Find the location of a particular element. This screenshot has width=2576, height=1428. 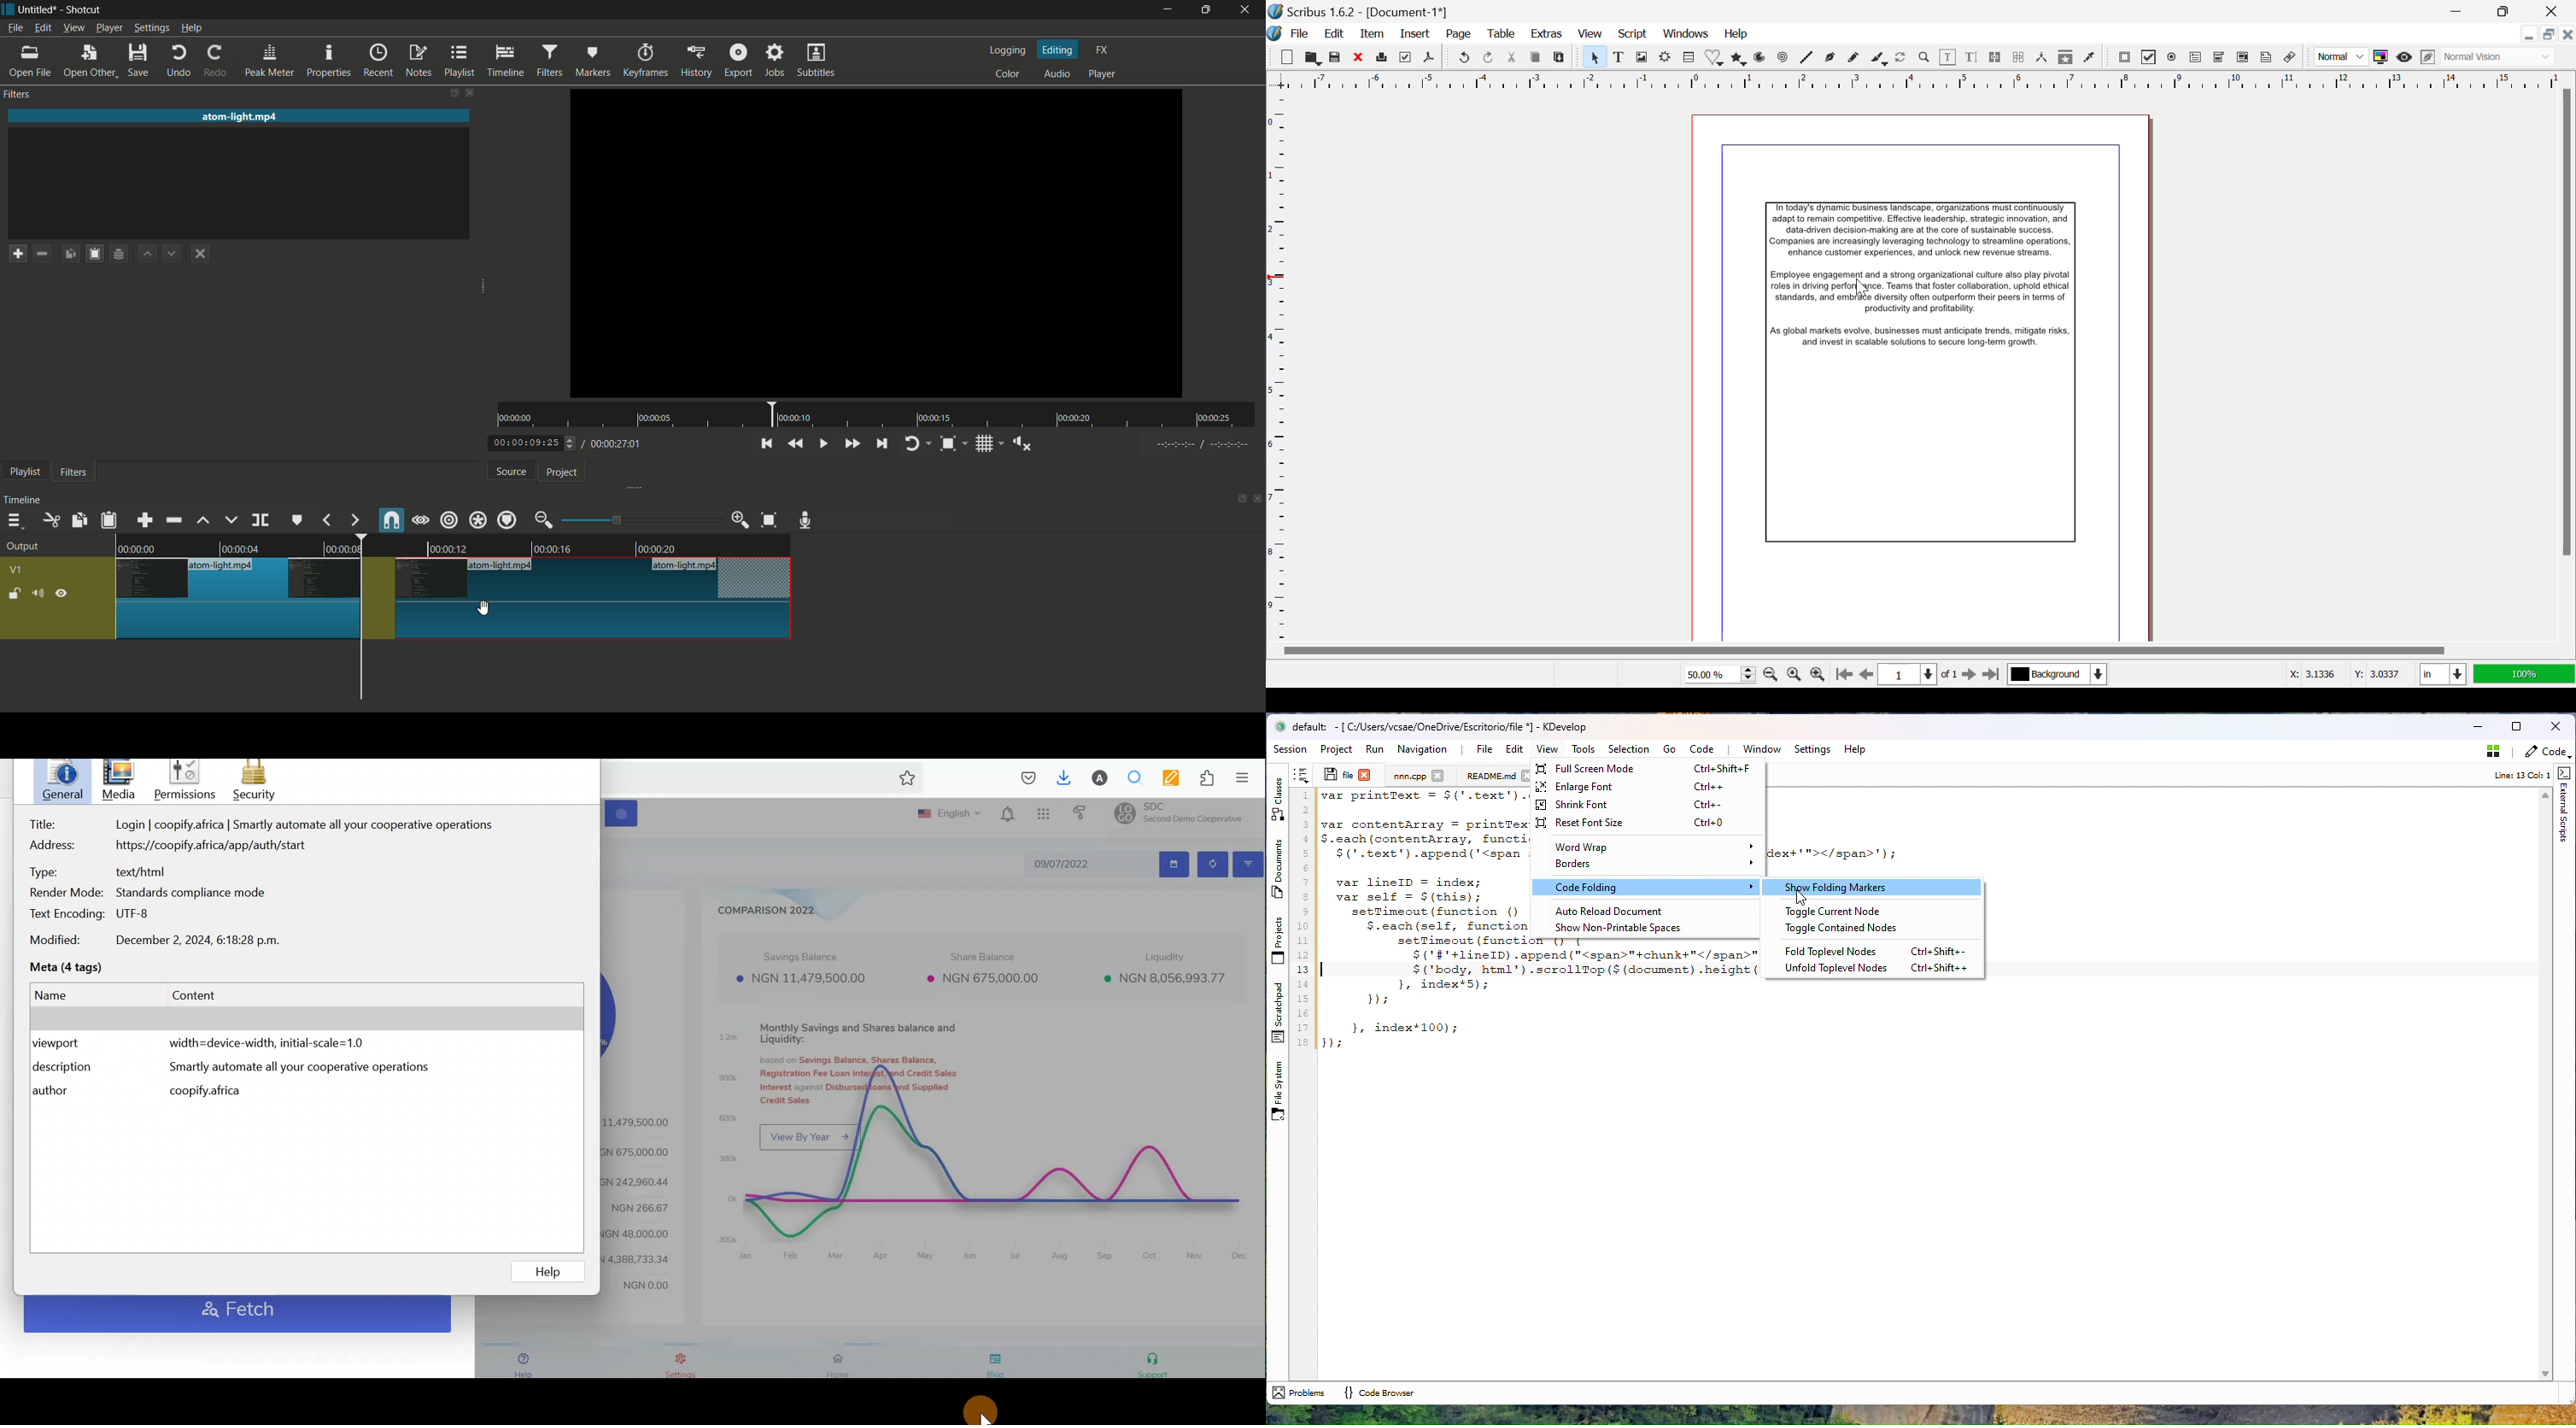

player menu is located at coordinates (109, 28).